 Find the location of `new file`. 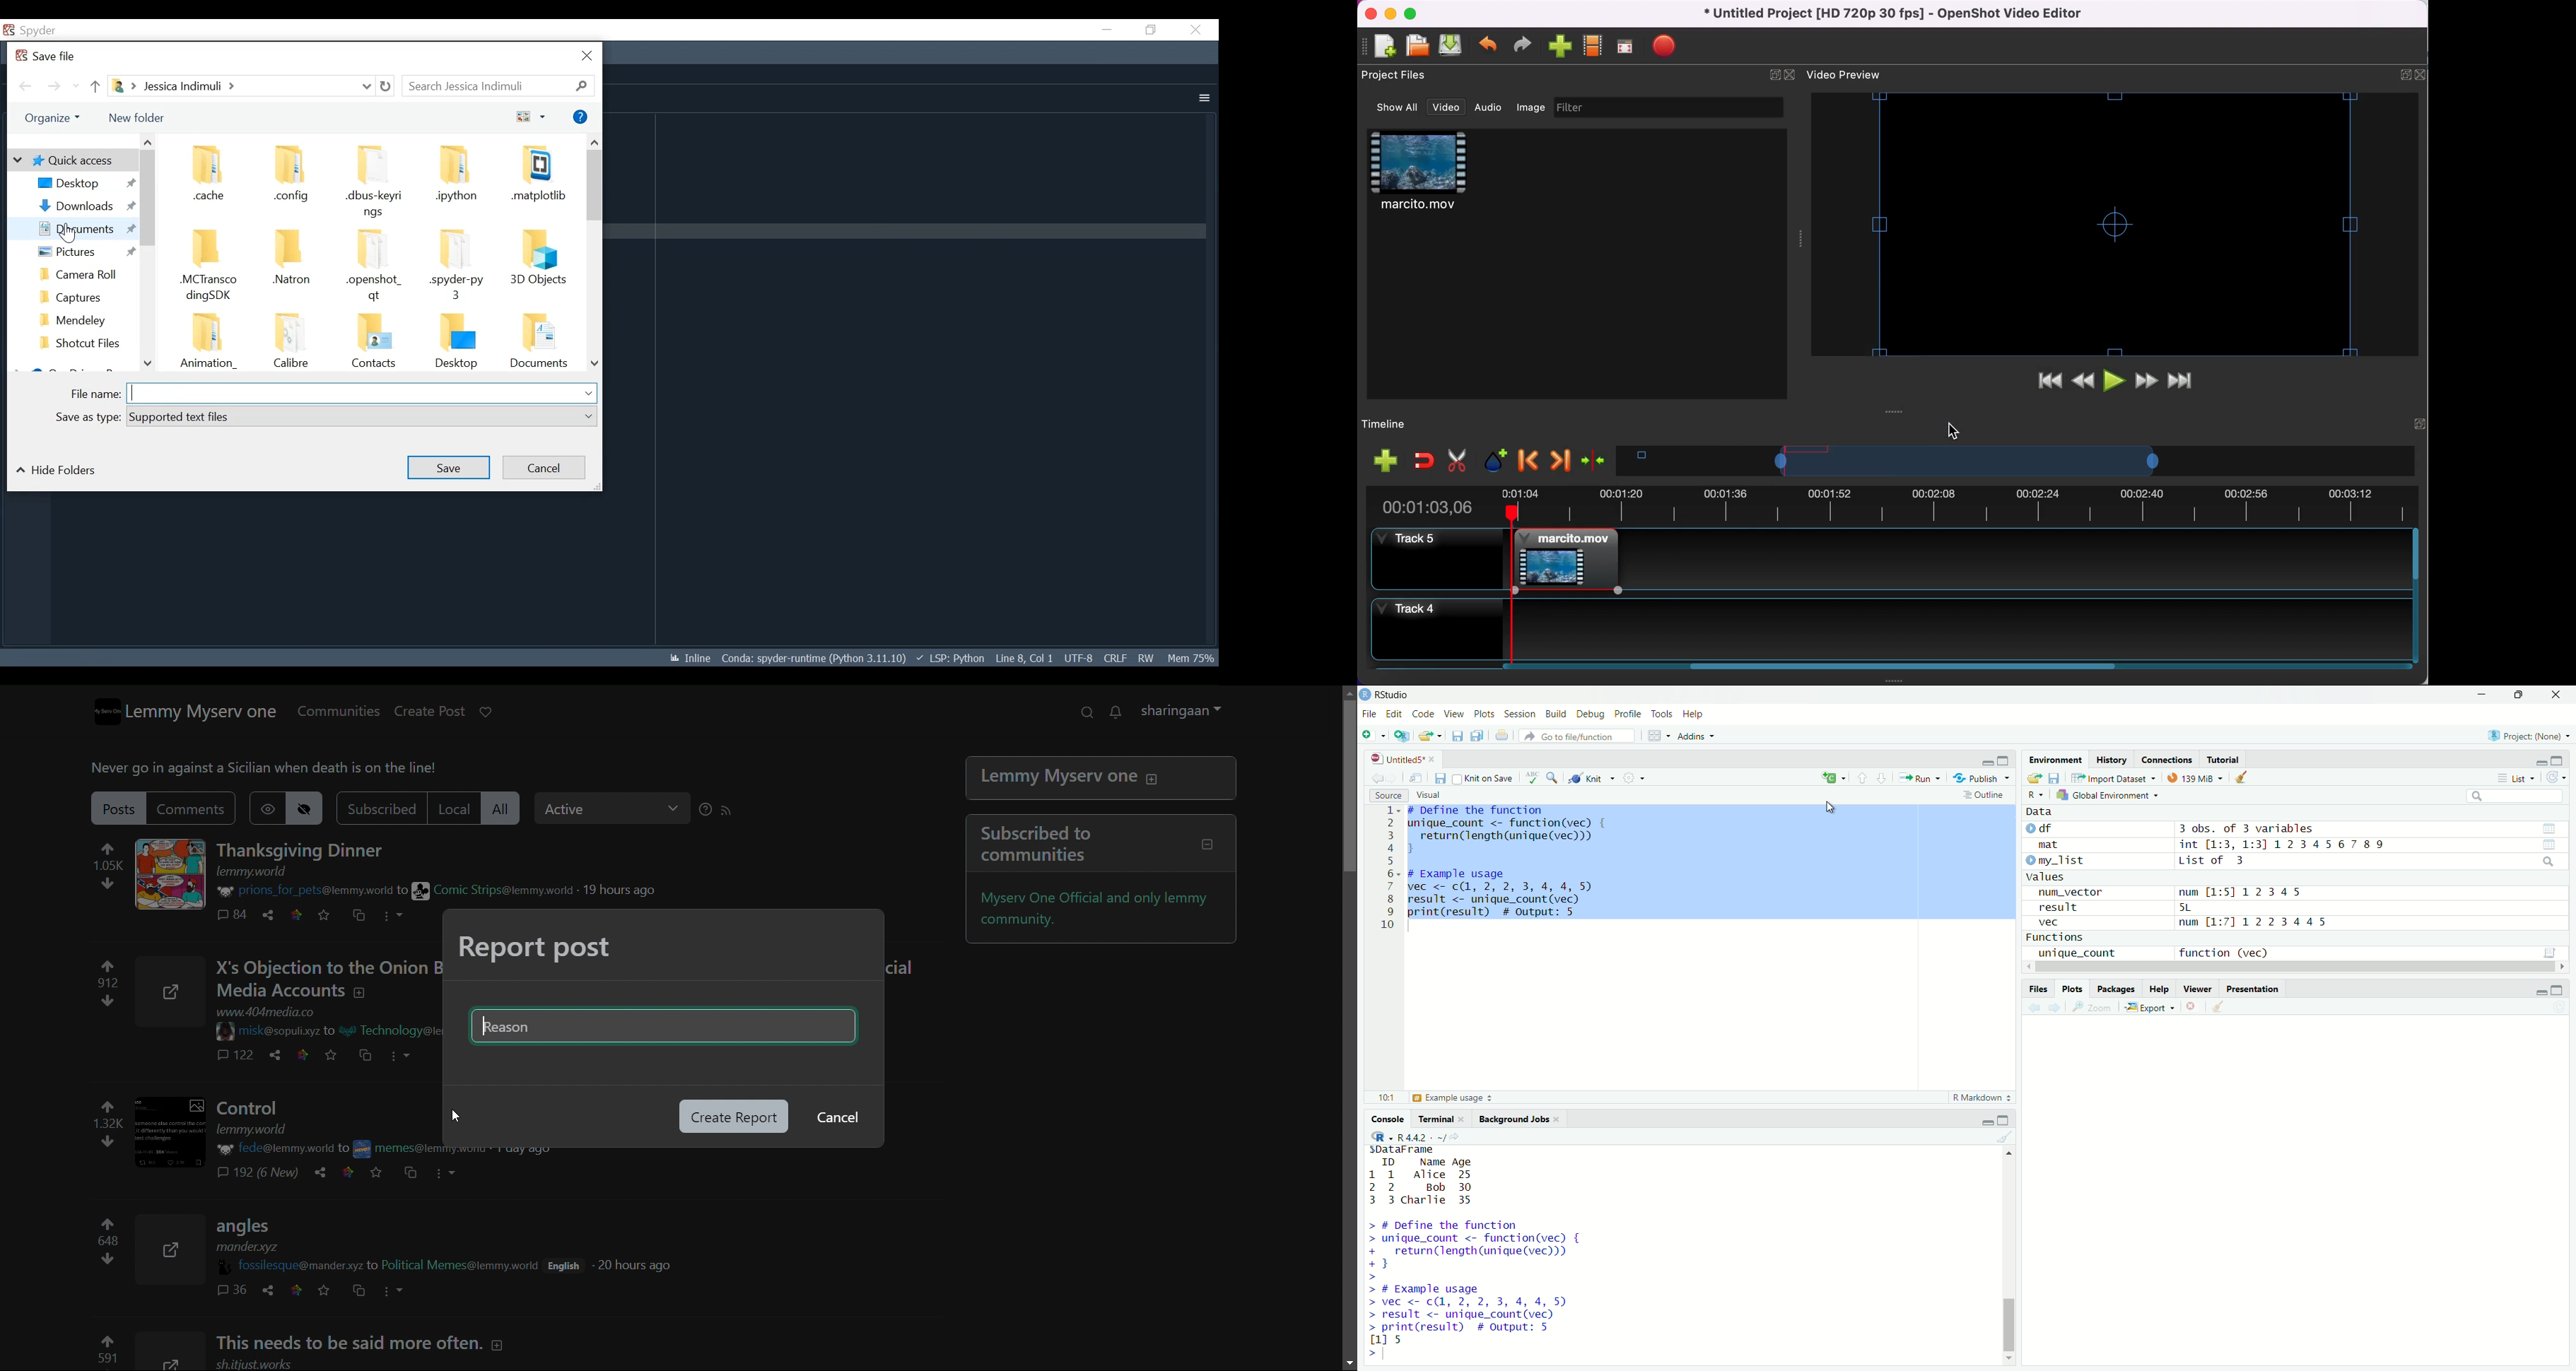

new file is located at coordinates (1368, 734).